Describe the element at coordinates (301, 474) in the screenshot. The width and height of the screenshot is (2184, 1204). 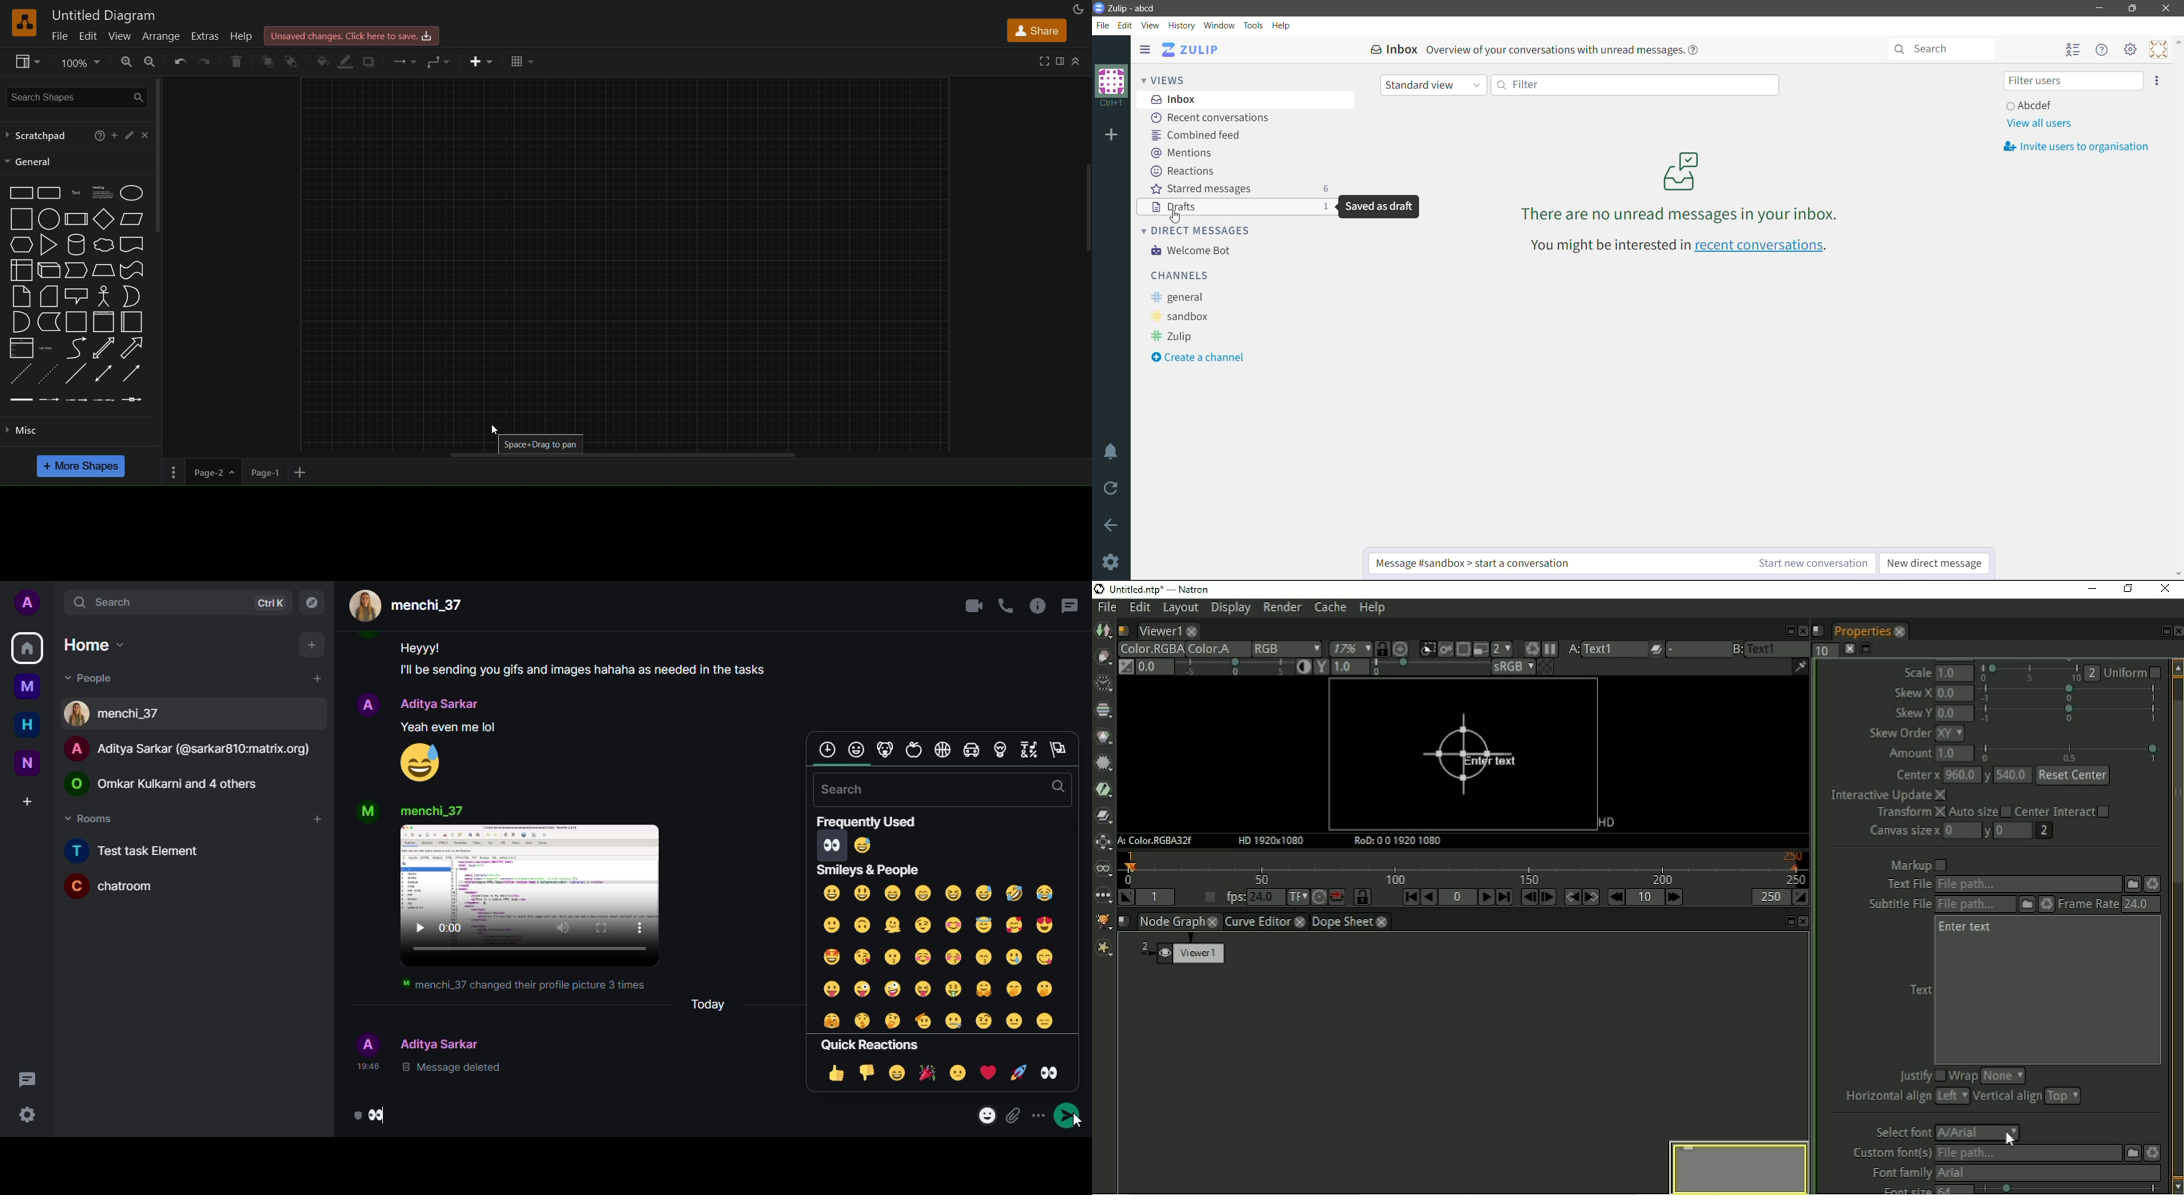
I see `add page` at that location.